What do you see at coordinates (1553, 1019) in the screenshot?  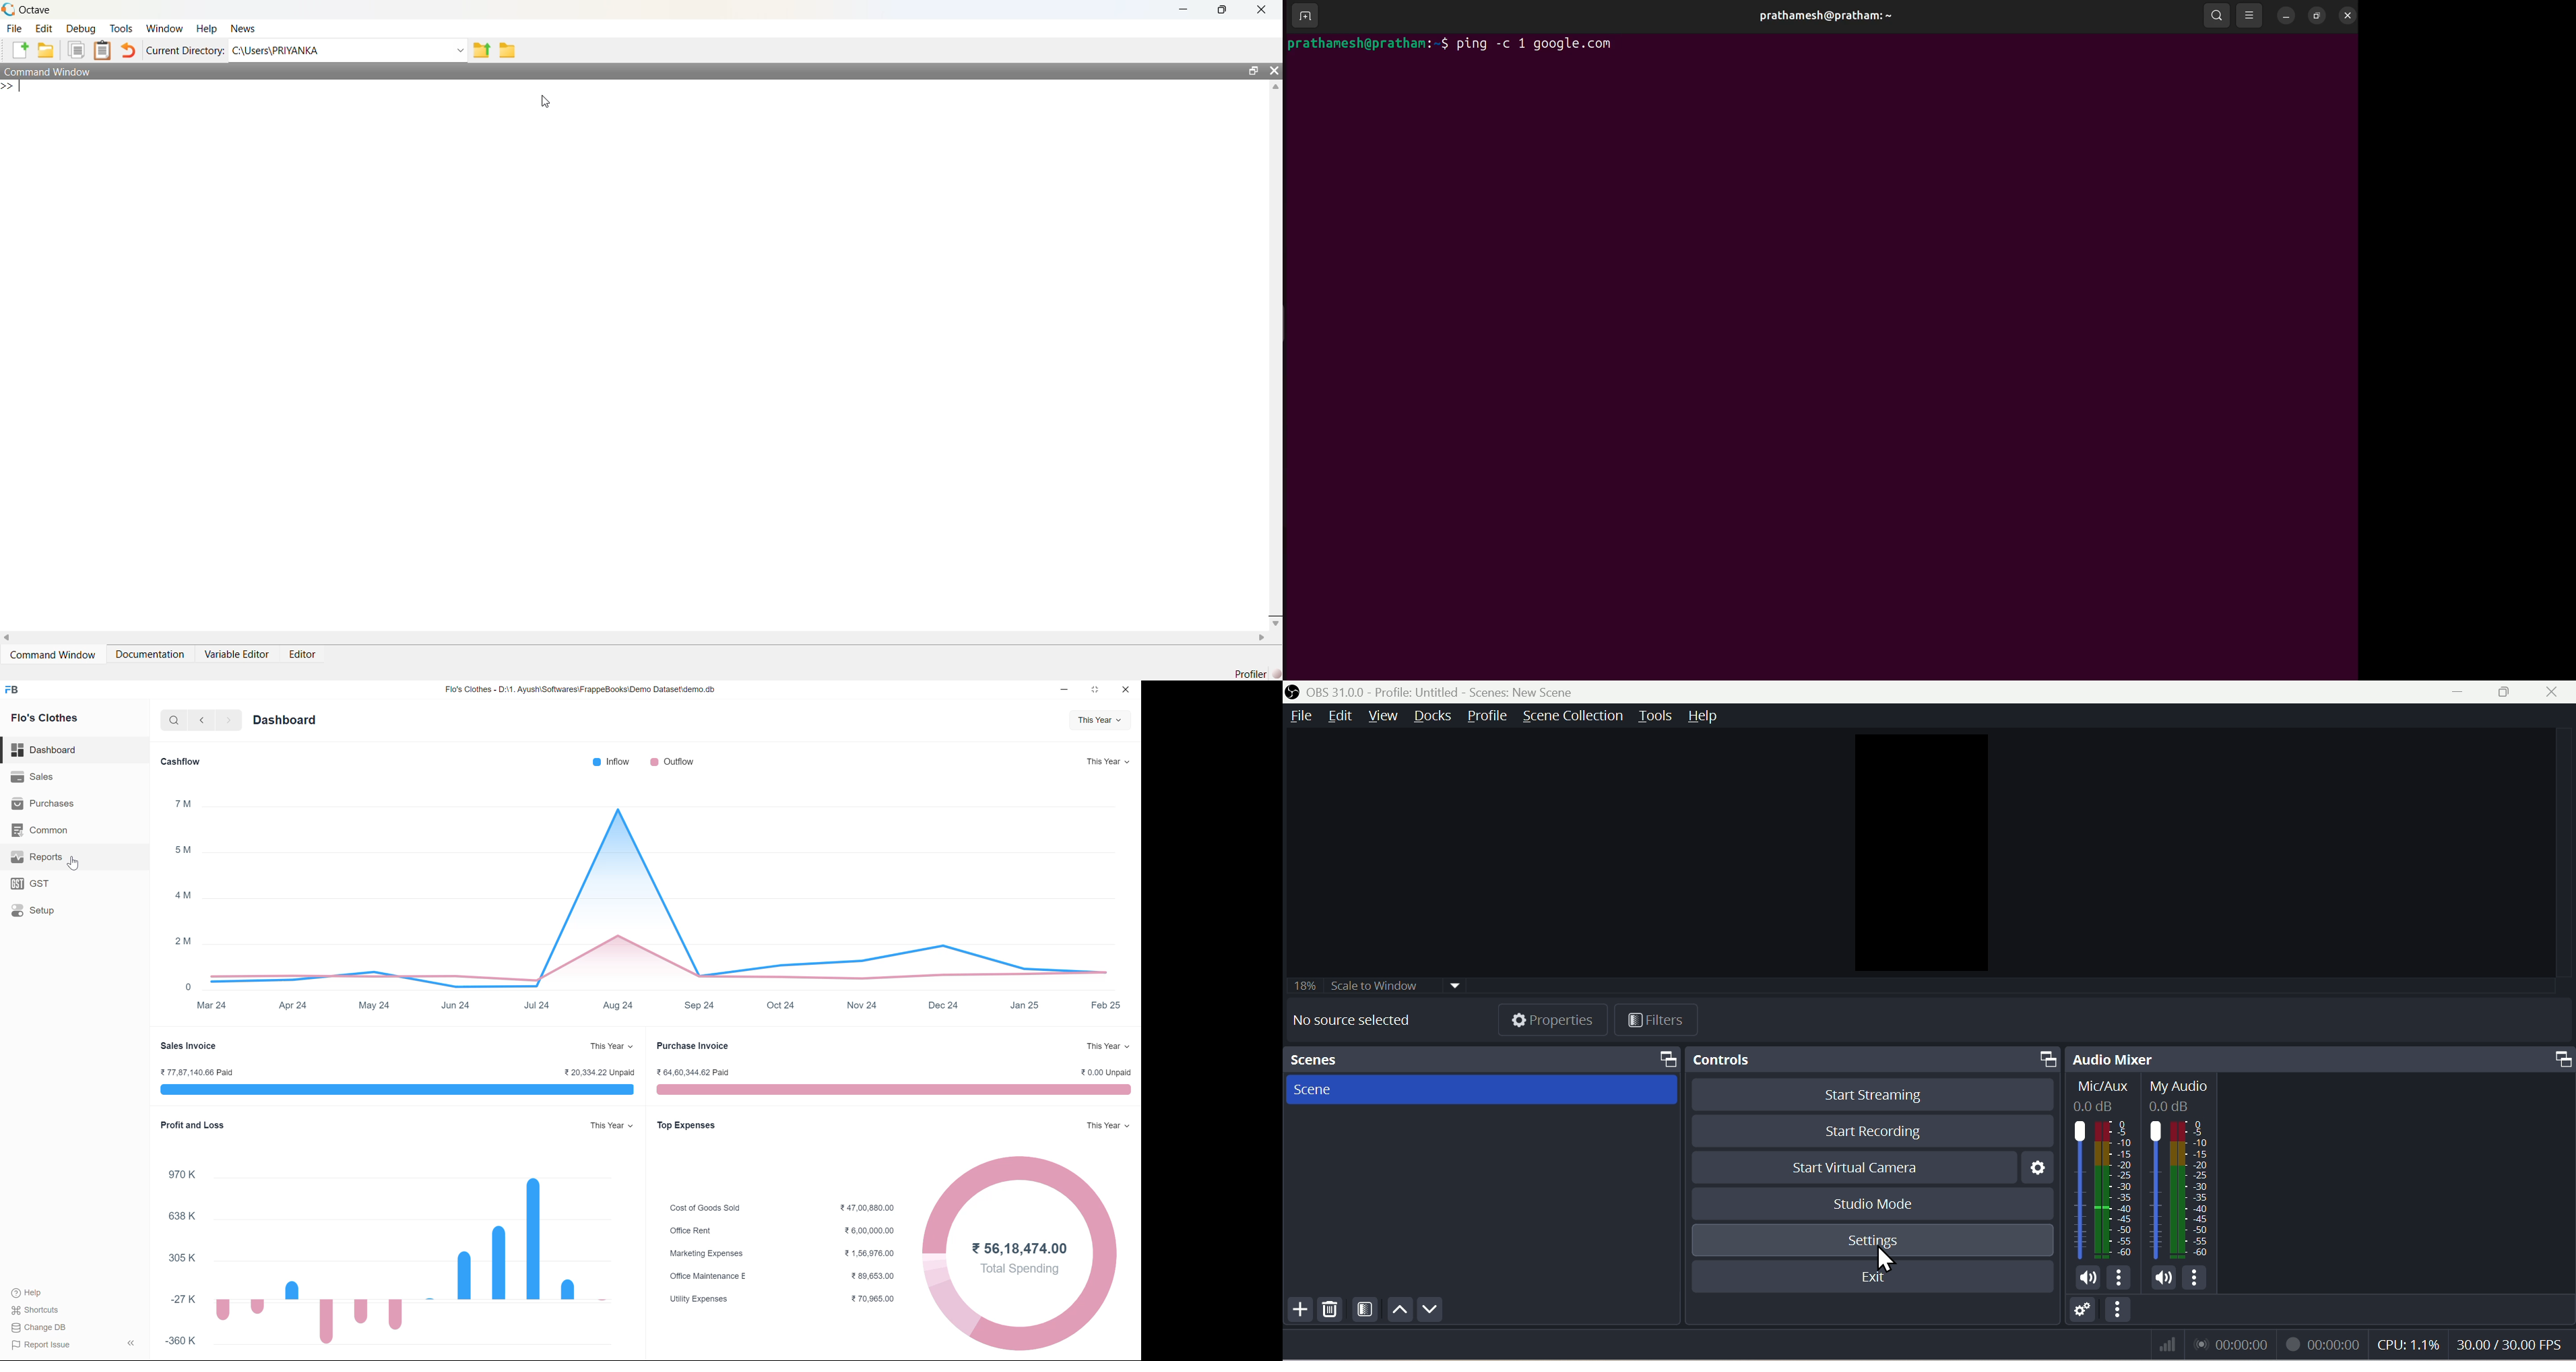 I see `Properties` at bounding box center [1553, 1019].